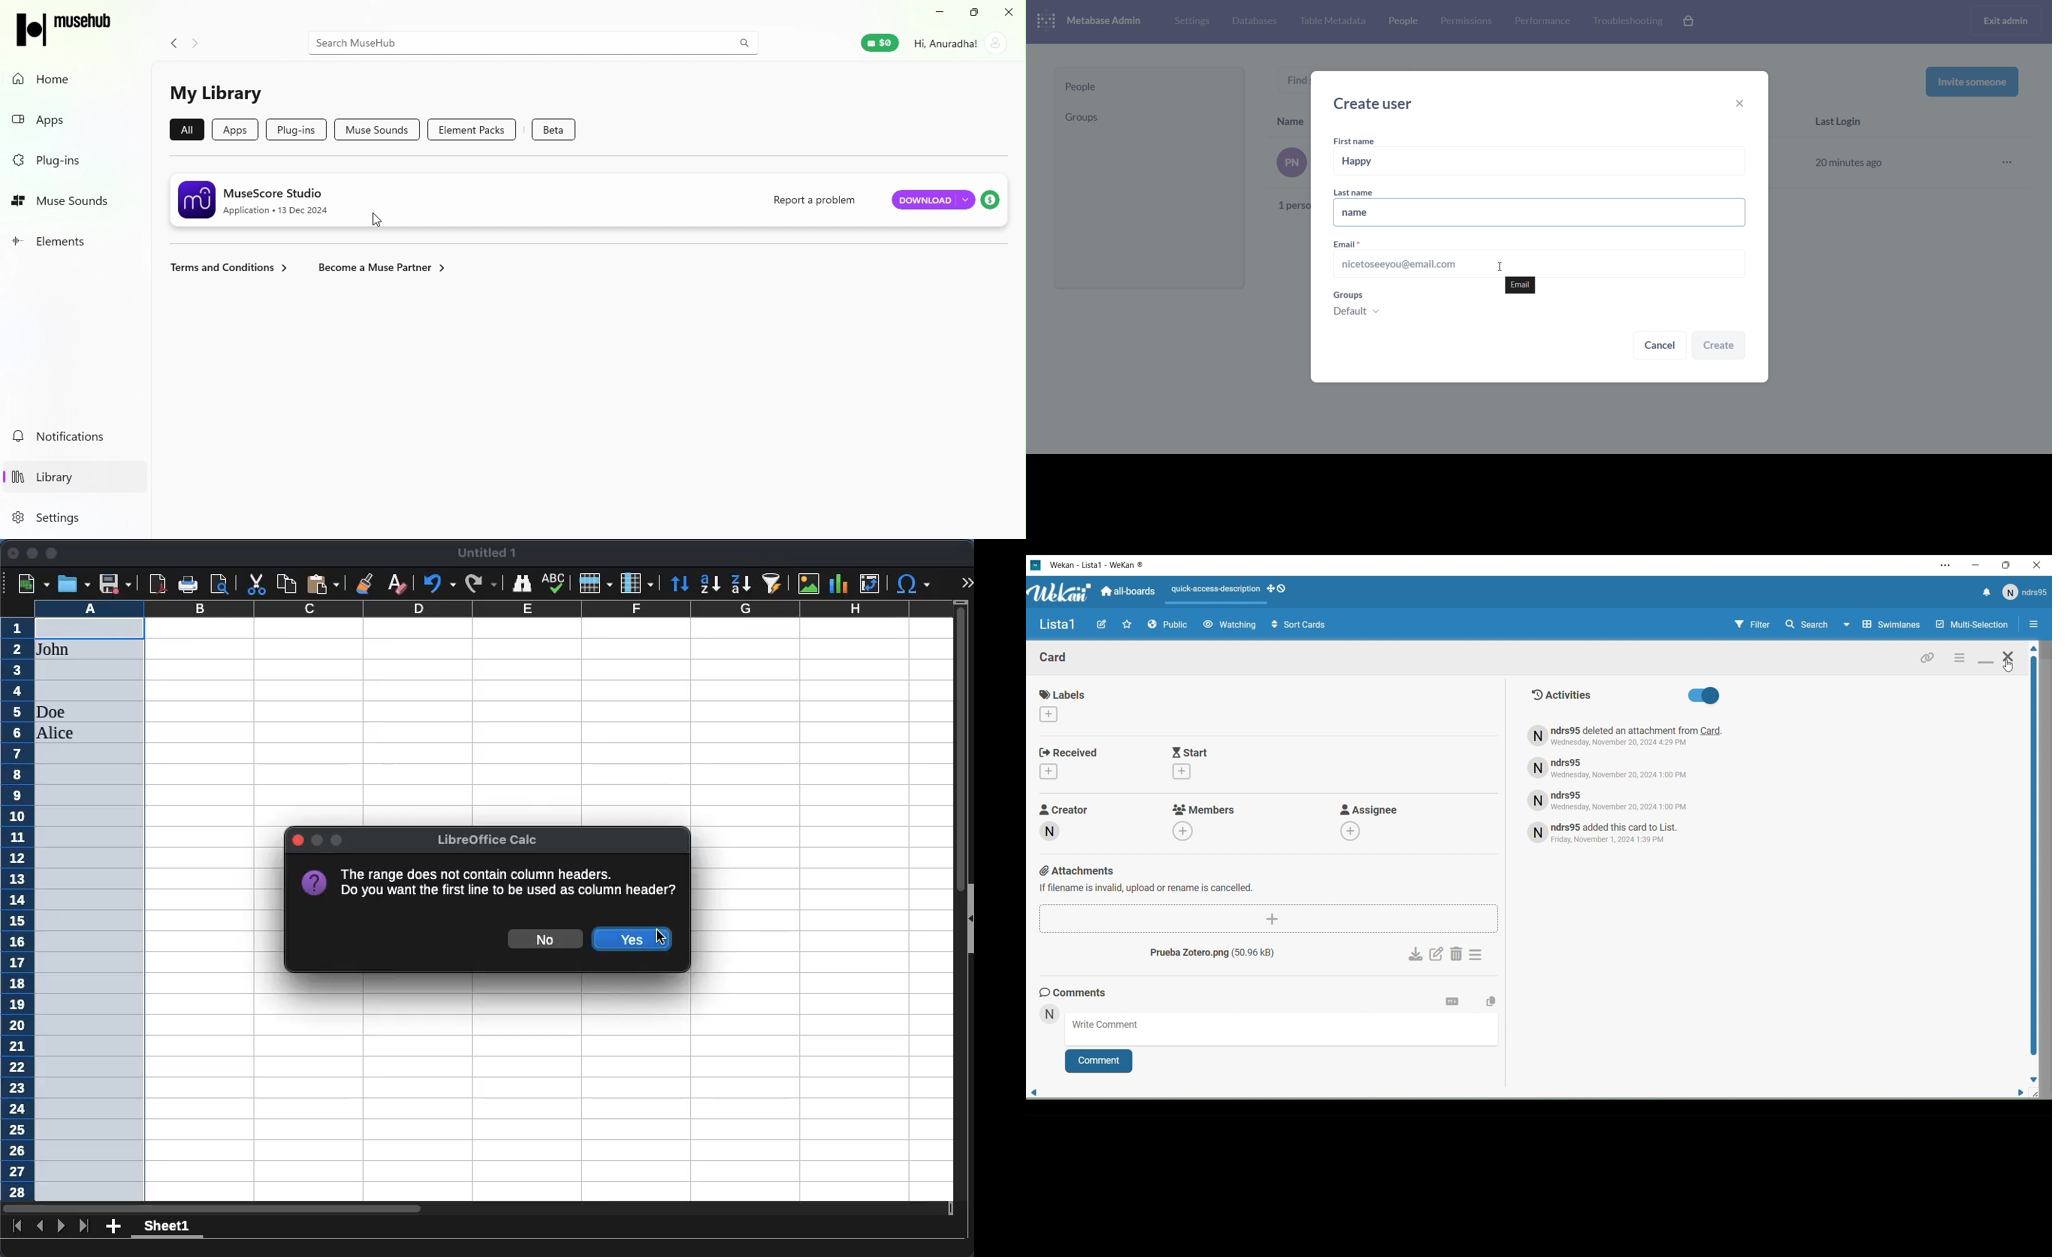 The height and width of the screenshot is (1260, 2072). Describe the element at coordinates (238, 129) in the screenshot. I see `Apps` at that location.